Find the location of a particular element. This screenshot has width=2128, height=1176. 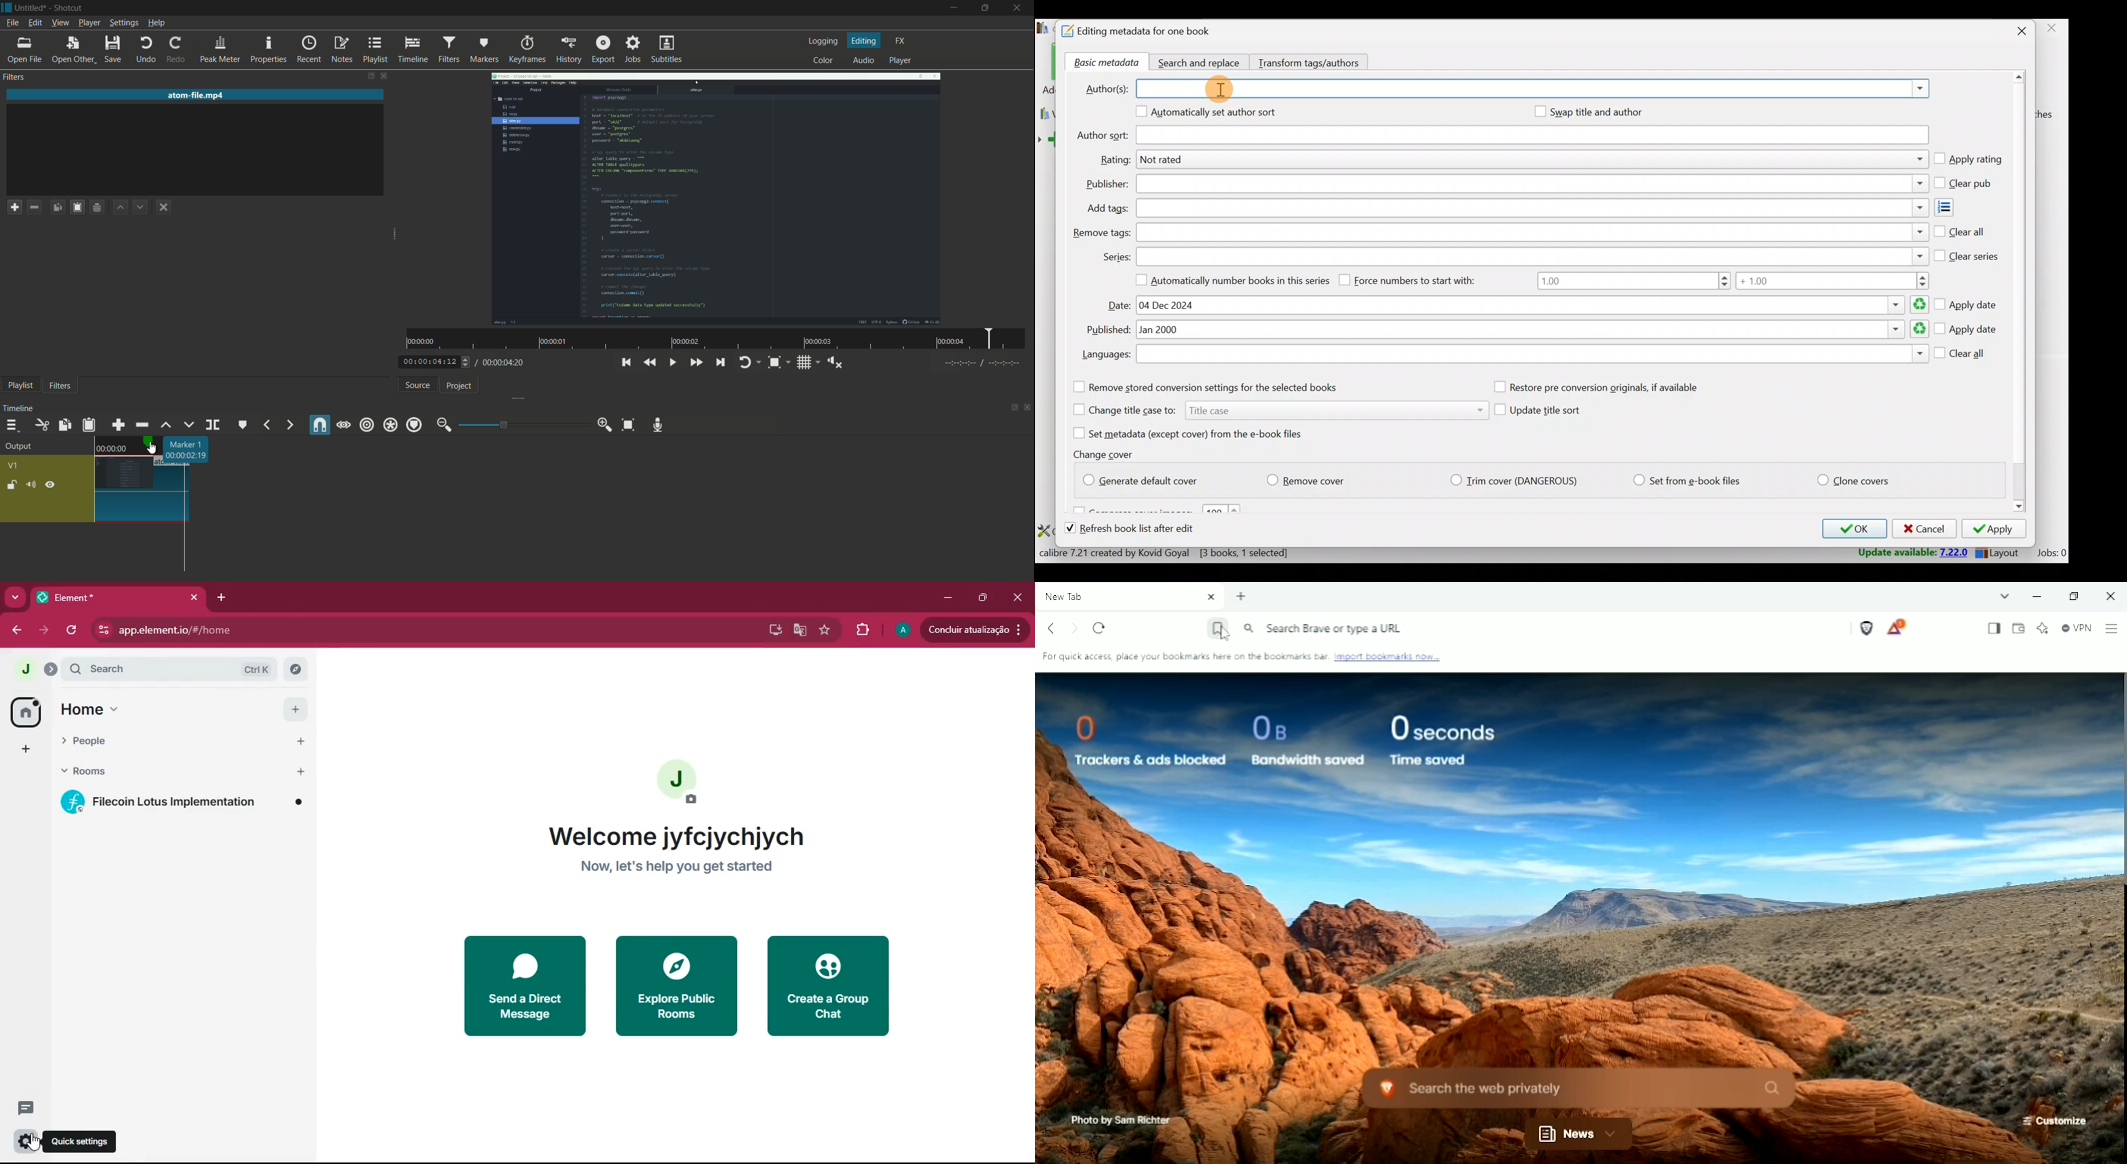

people is located at coordinates (158, 744).